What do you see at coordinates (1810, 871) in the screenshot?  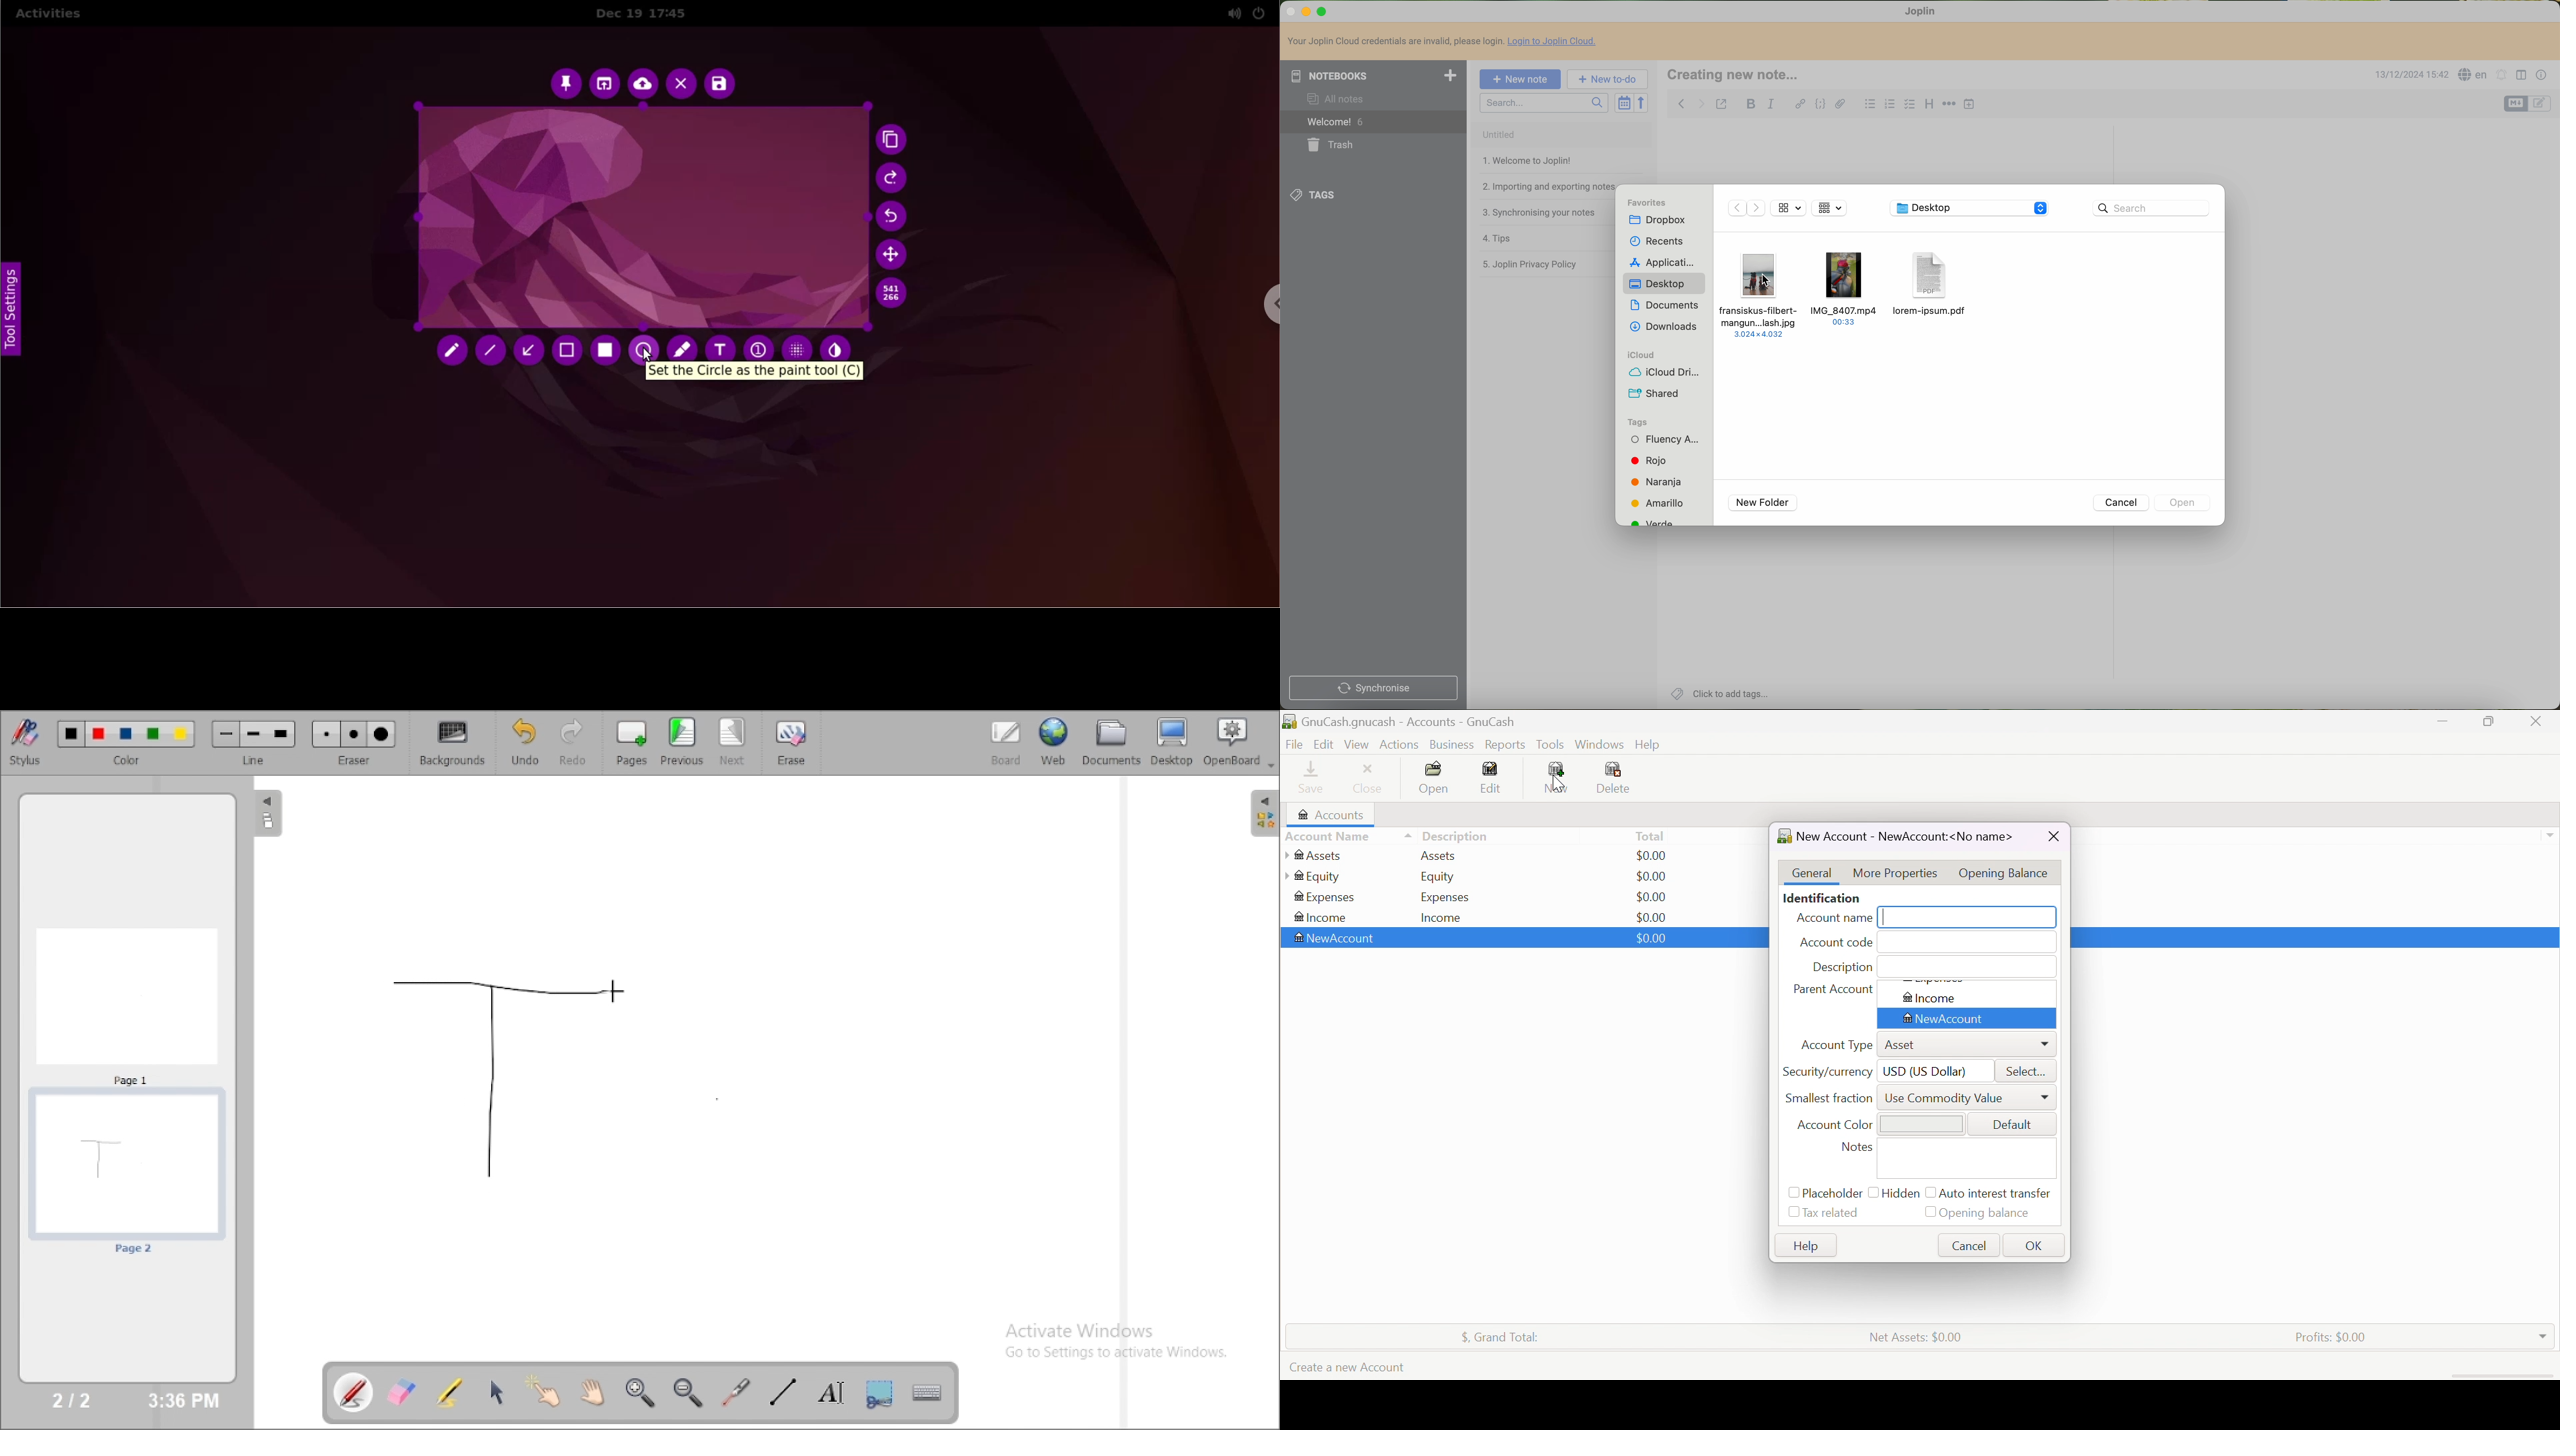 I see `General` at bounding box center [1810, 871].